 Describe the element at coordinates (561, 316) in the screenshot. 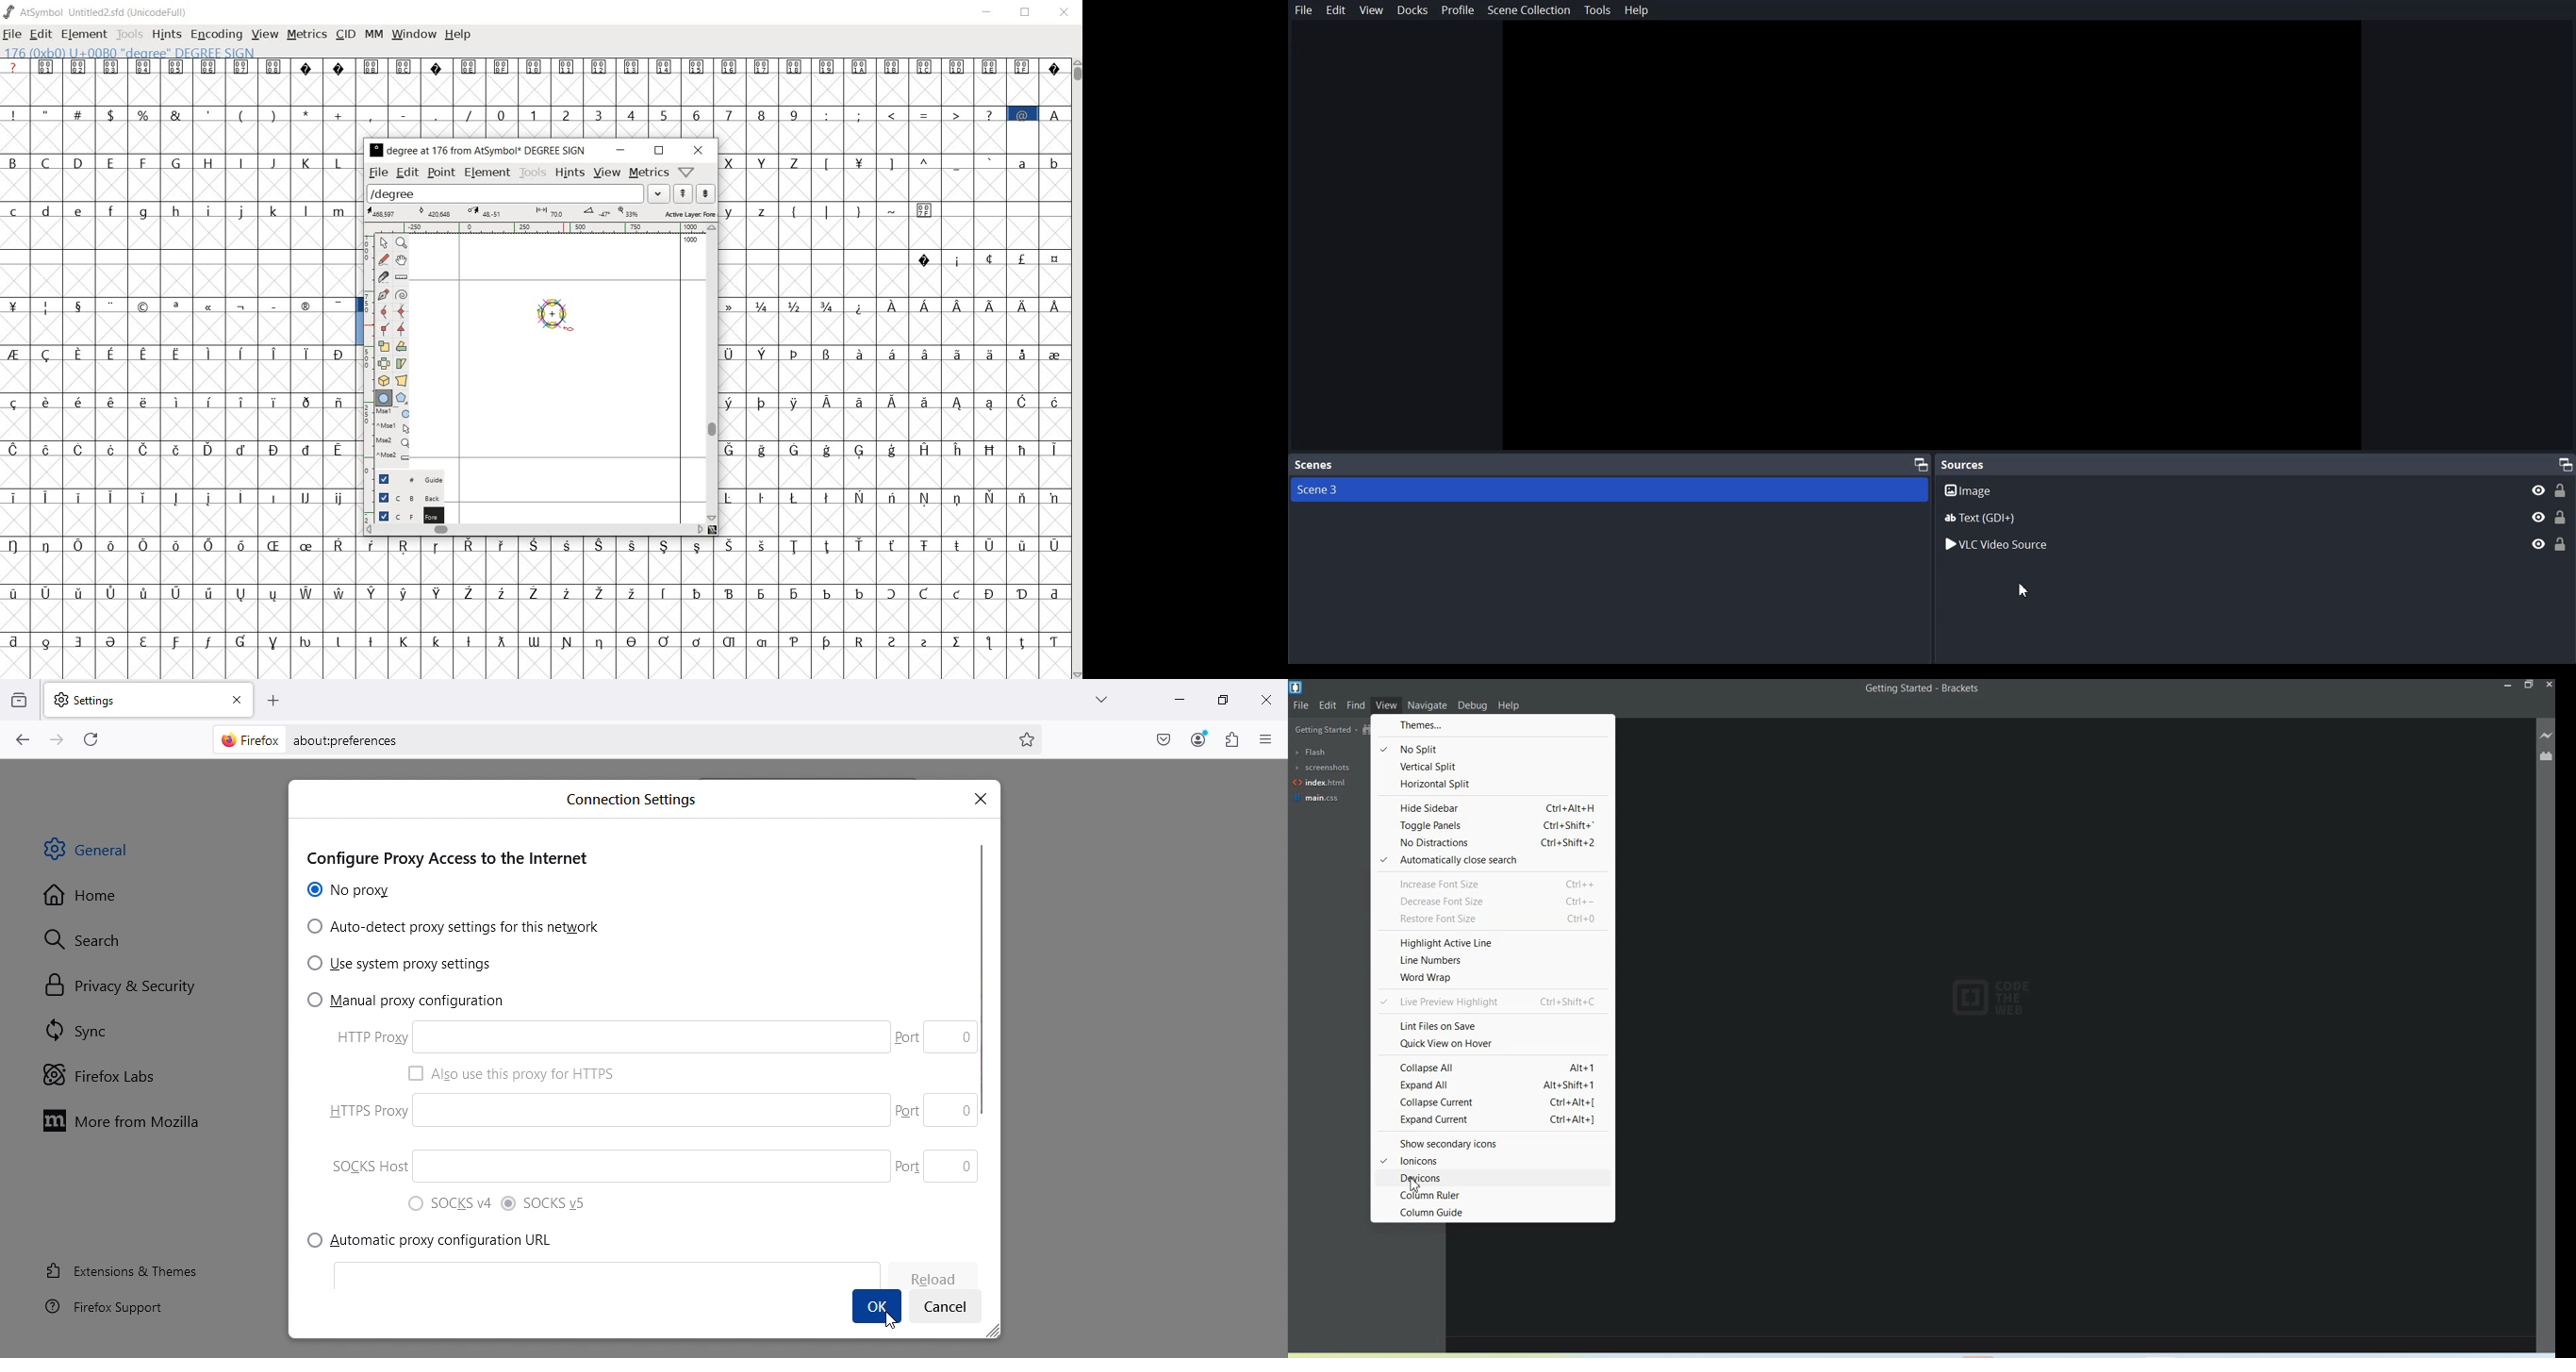

I see `creating custom glyph for the degree symbol` at that location.